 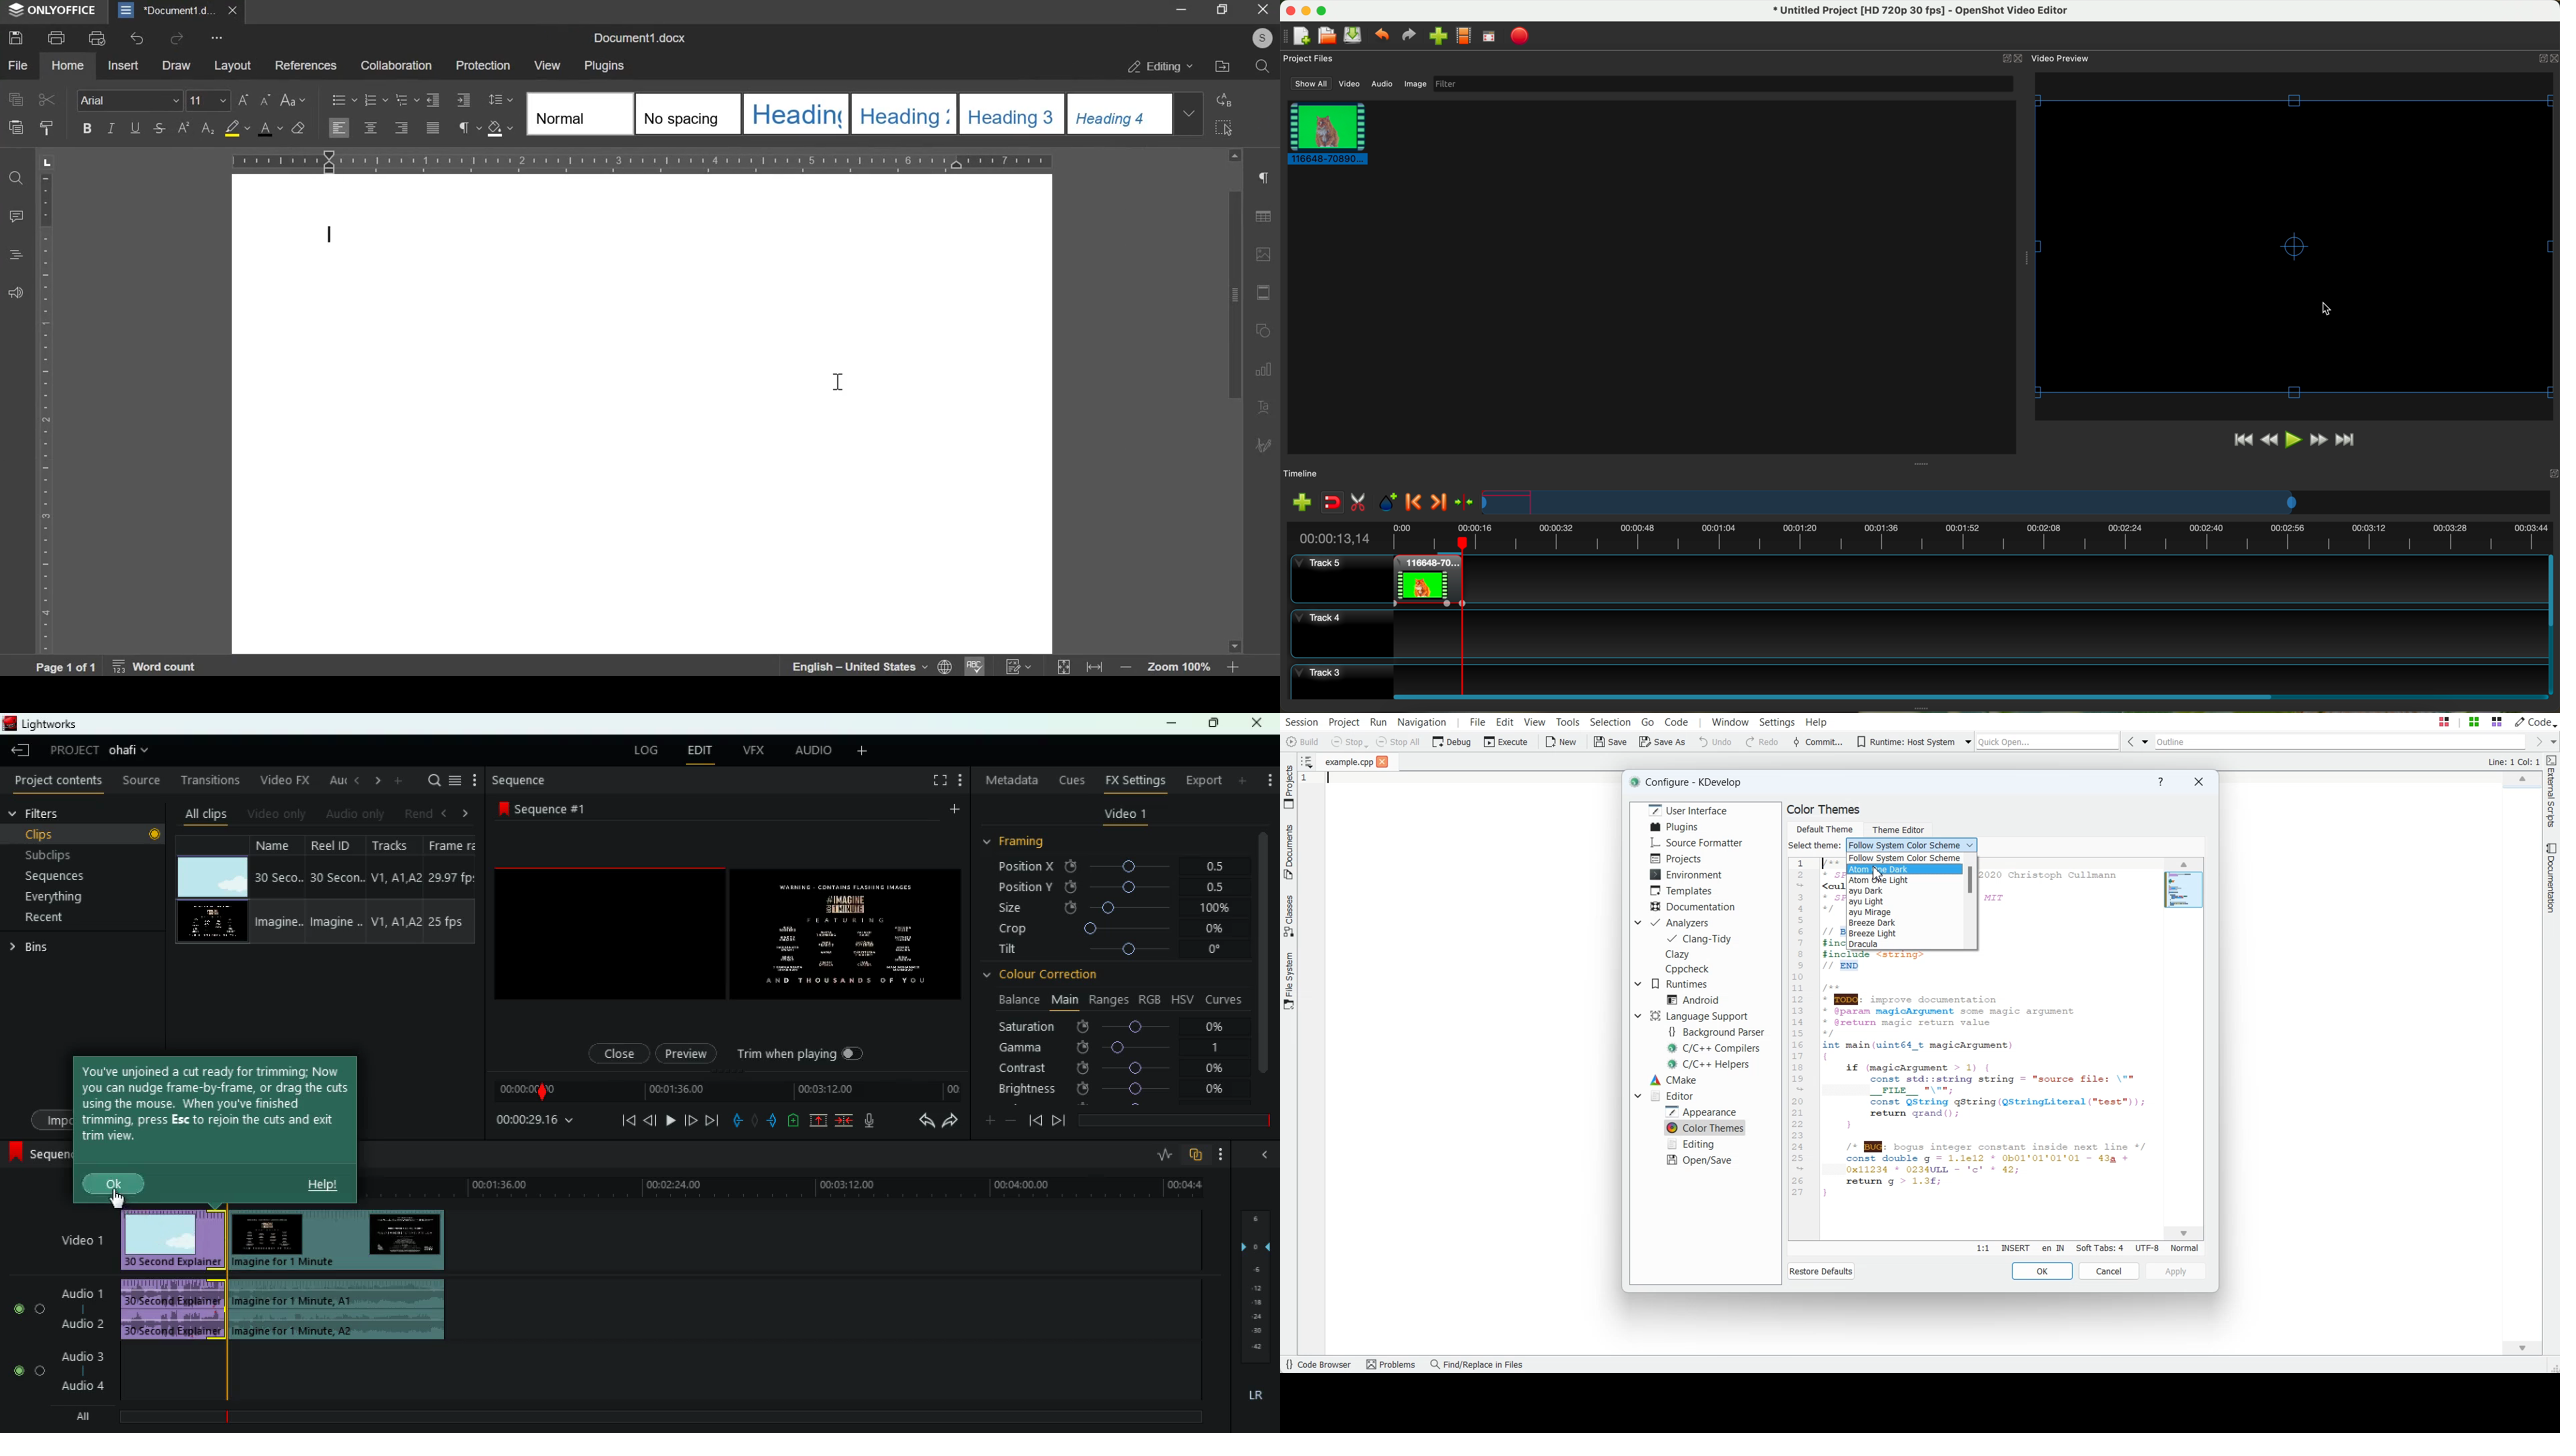 What do you see at coordinates (1126, 667) in the screenshot?
I see `Decrease zoom` at bounding box center [1126, 667].